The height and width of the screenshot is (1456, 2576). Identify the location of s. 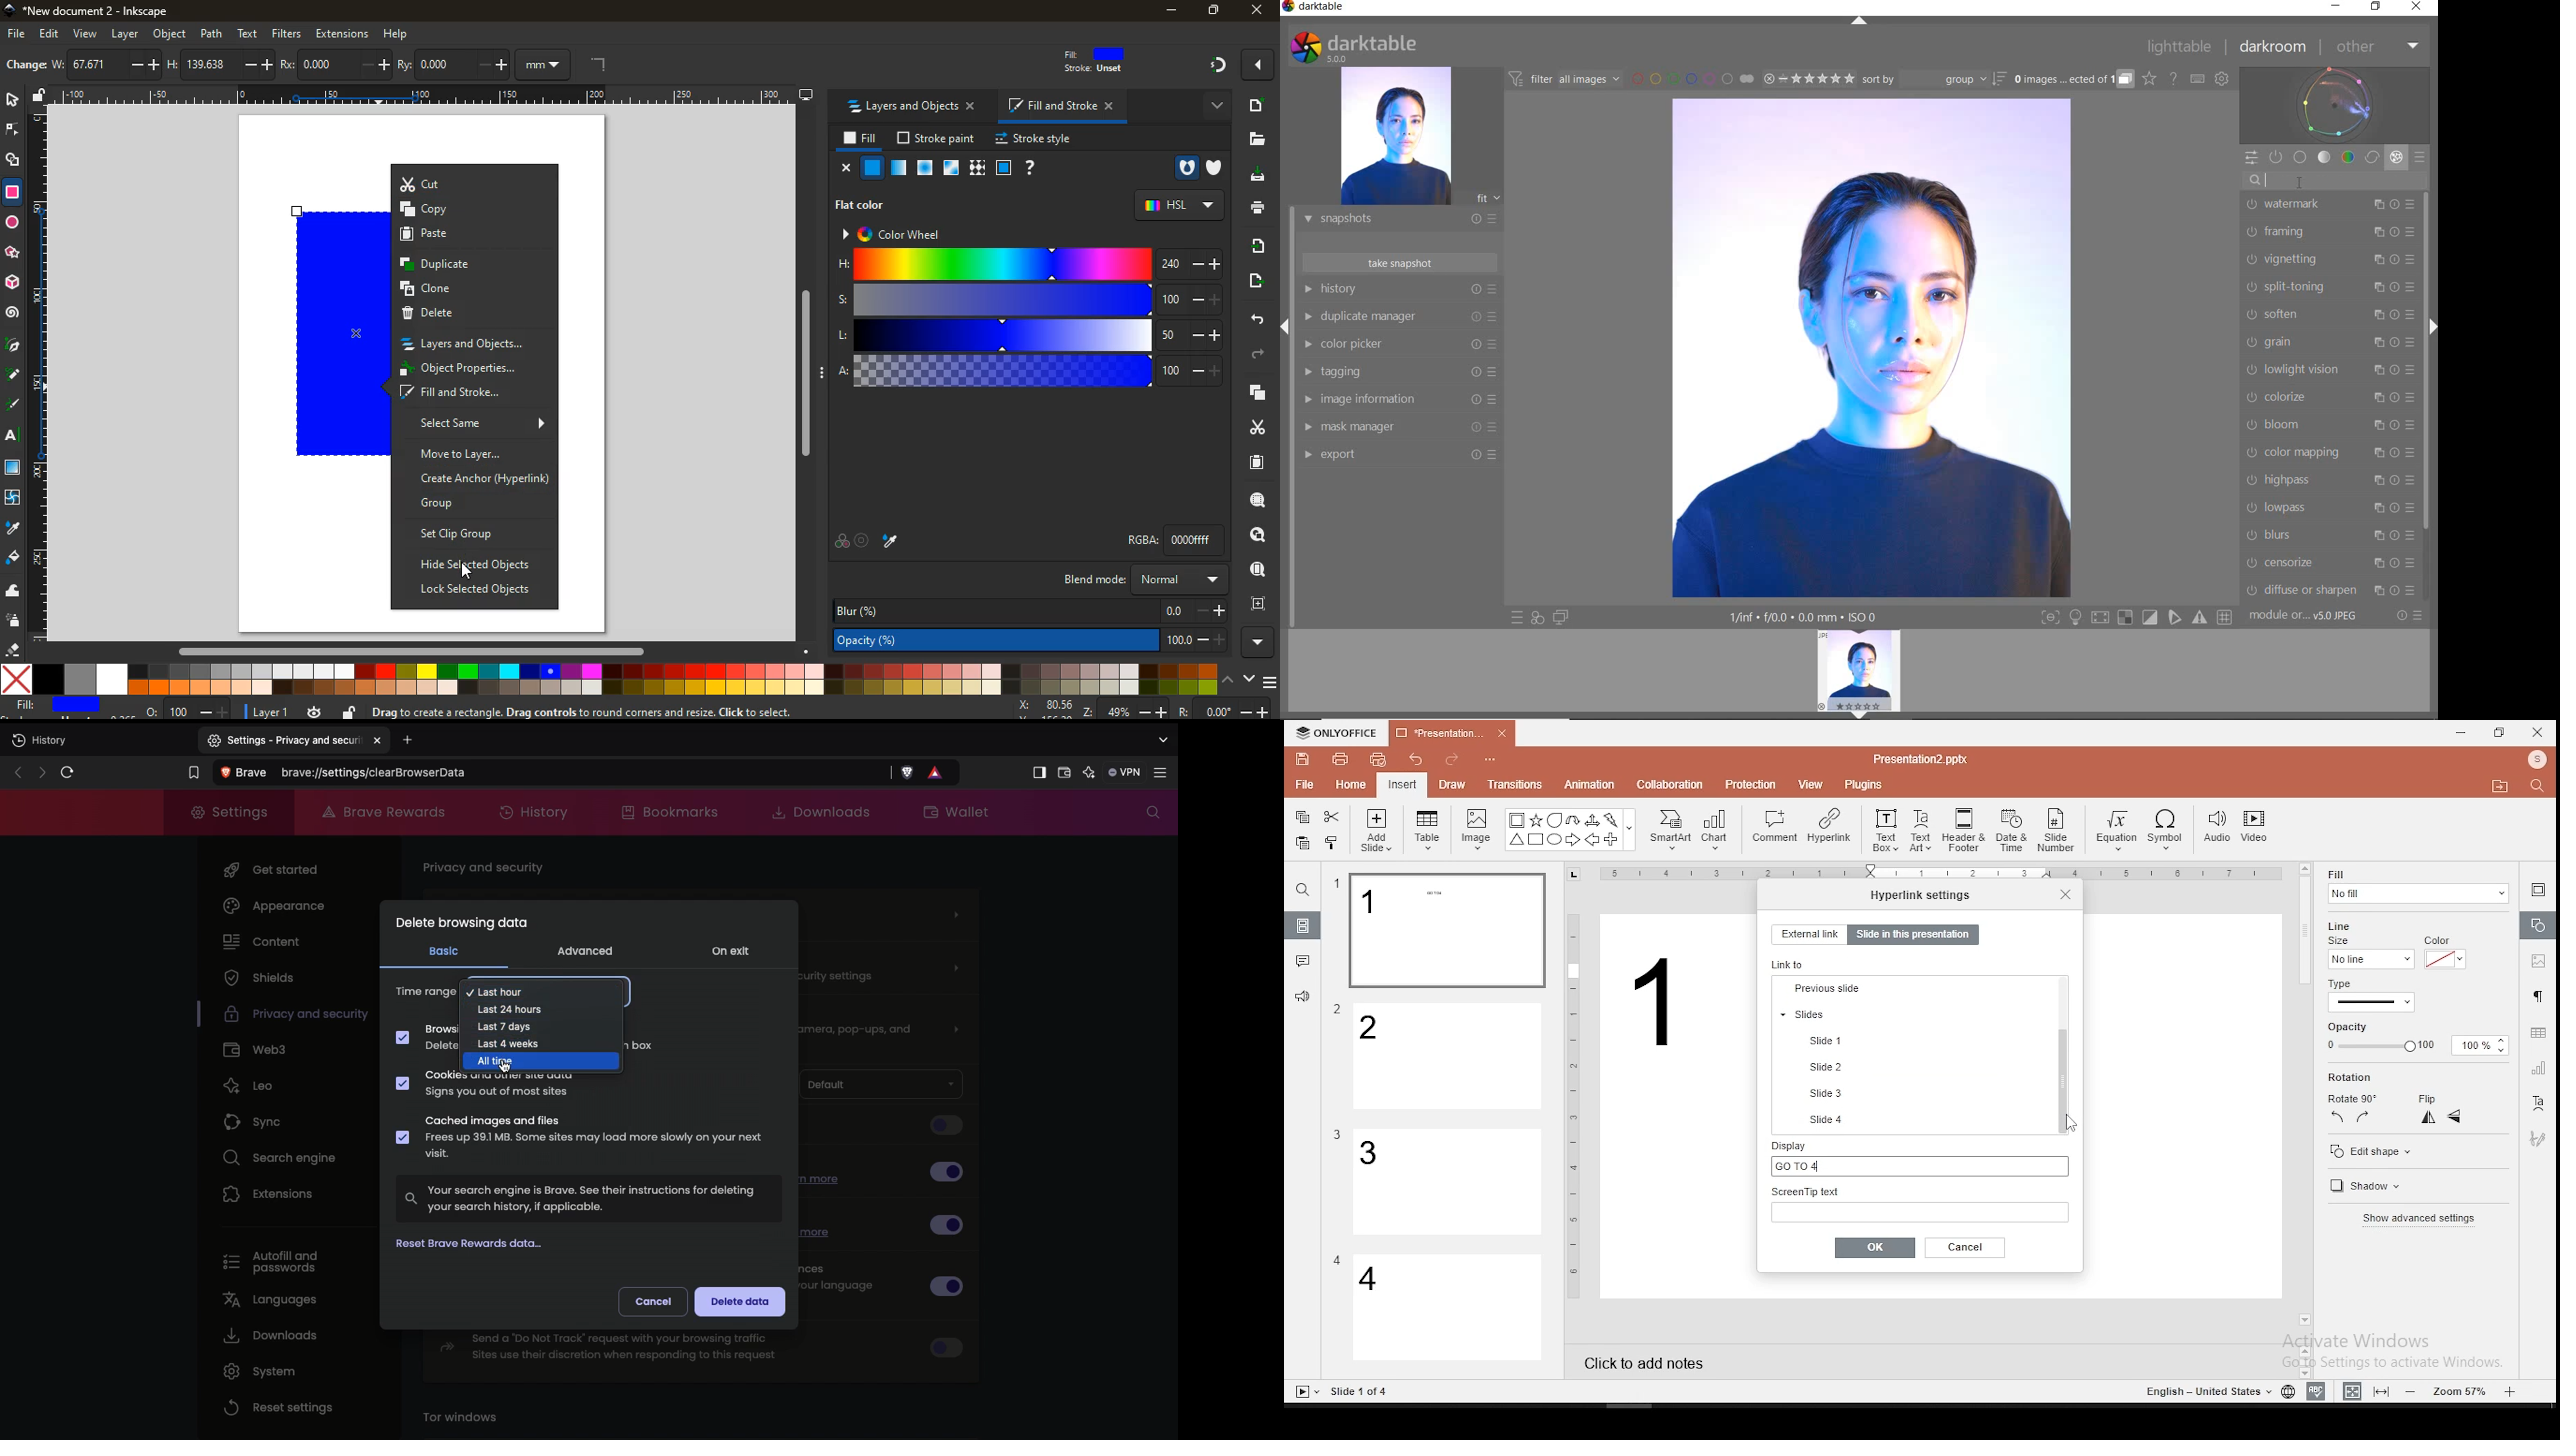
(1034, 300).